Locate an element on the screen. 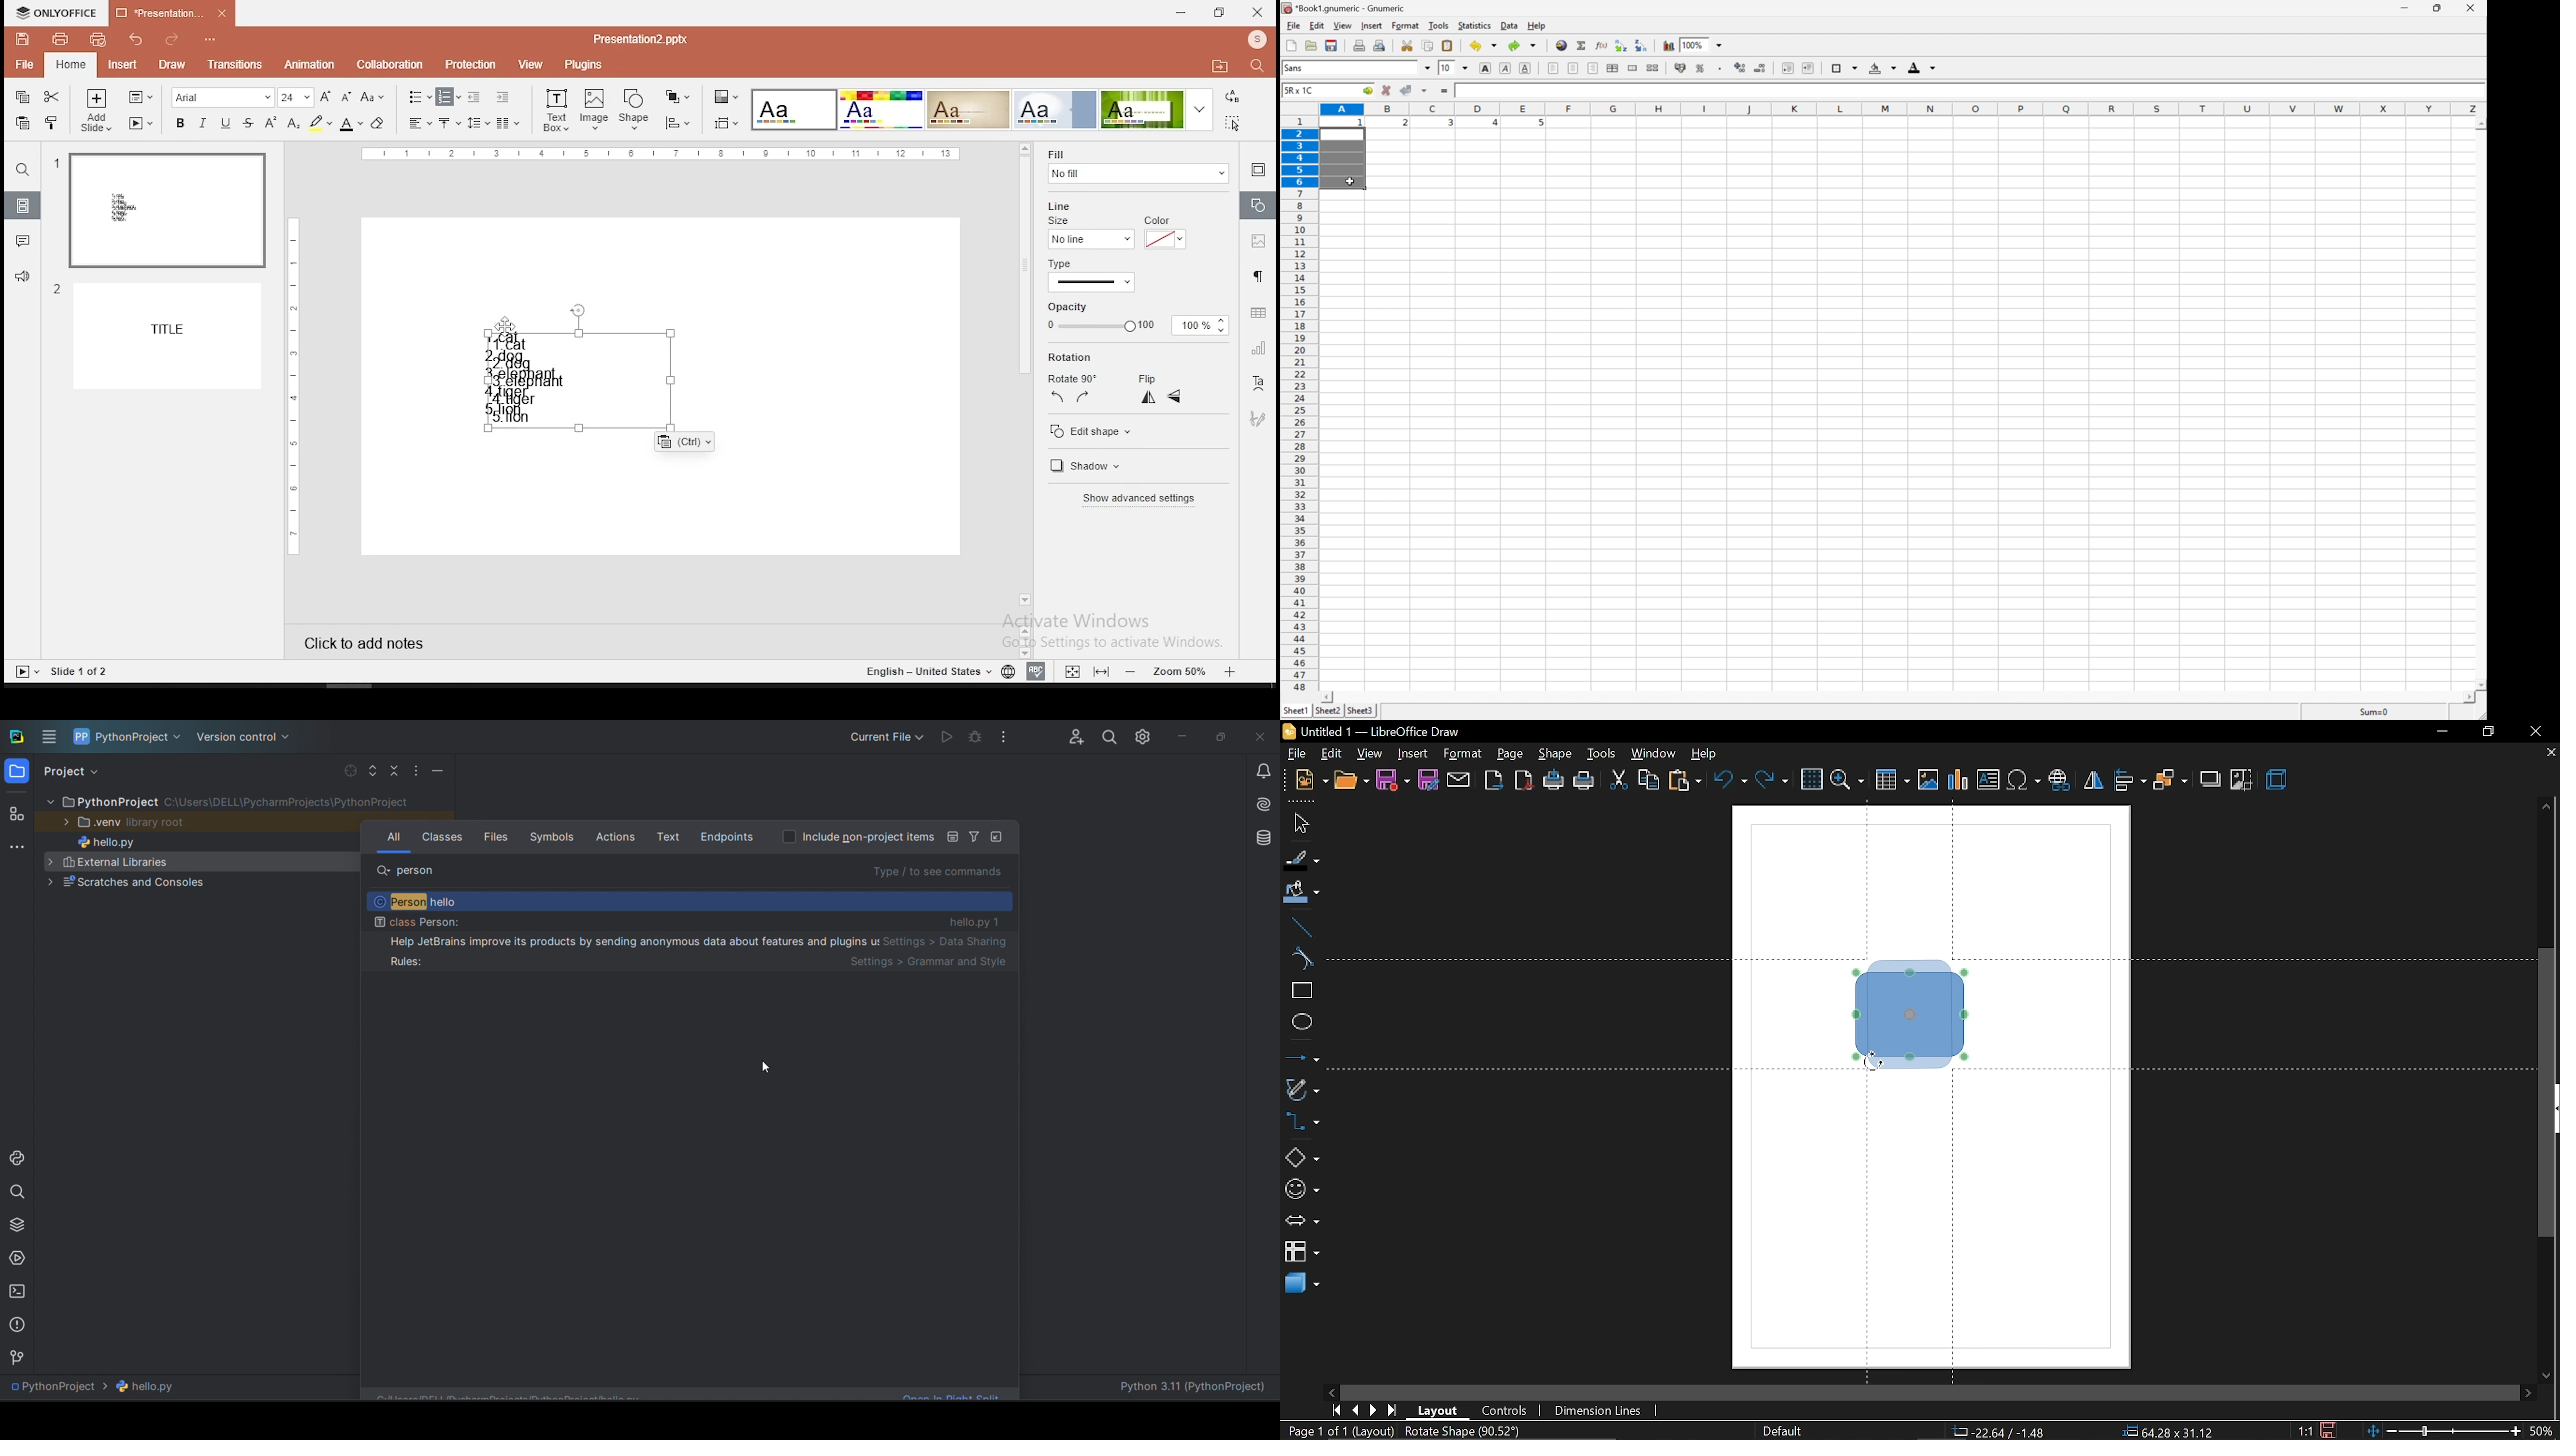 Image resolution: width=2576 pixels, height=1456 pixels. insert hyperlink is located at coordinates (2060, 782).